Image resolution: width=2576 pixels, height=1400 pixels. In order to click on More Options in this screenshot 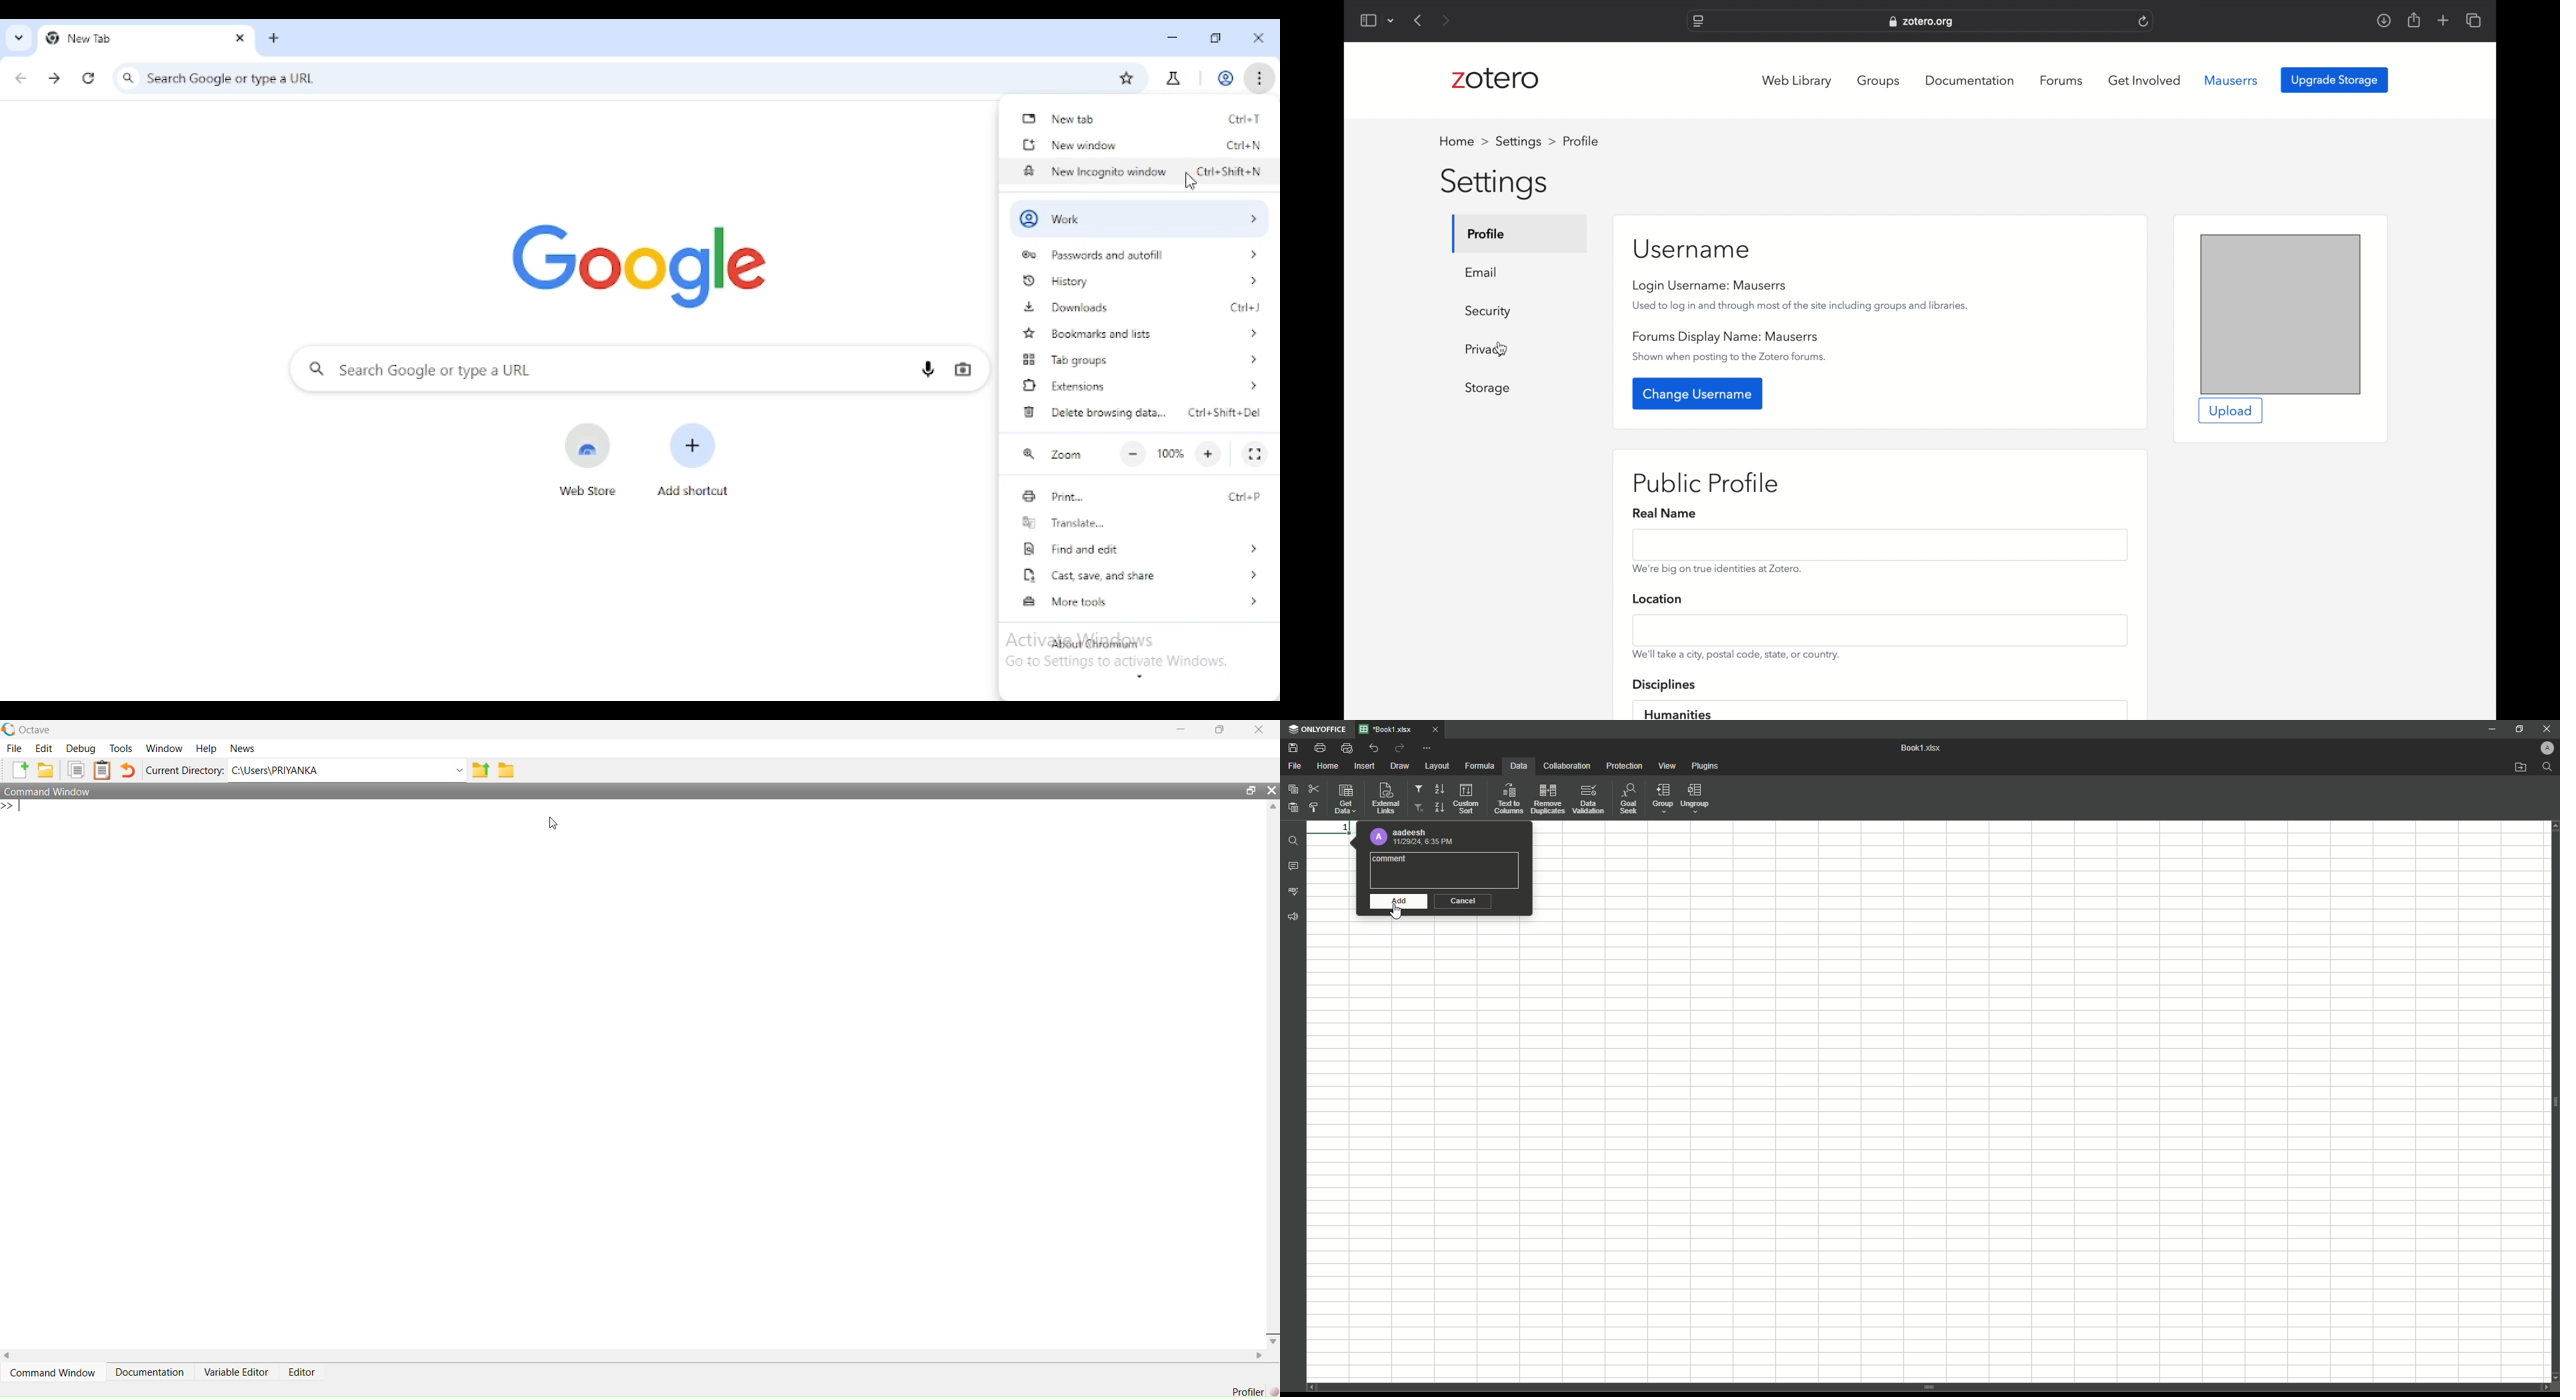, I will do `click(1429, 747)`.